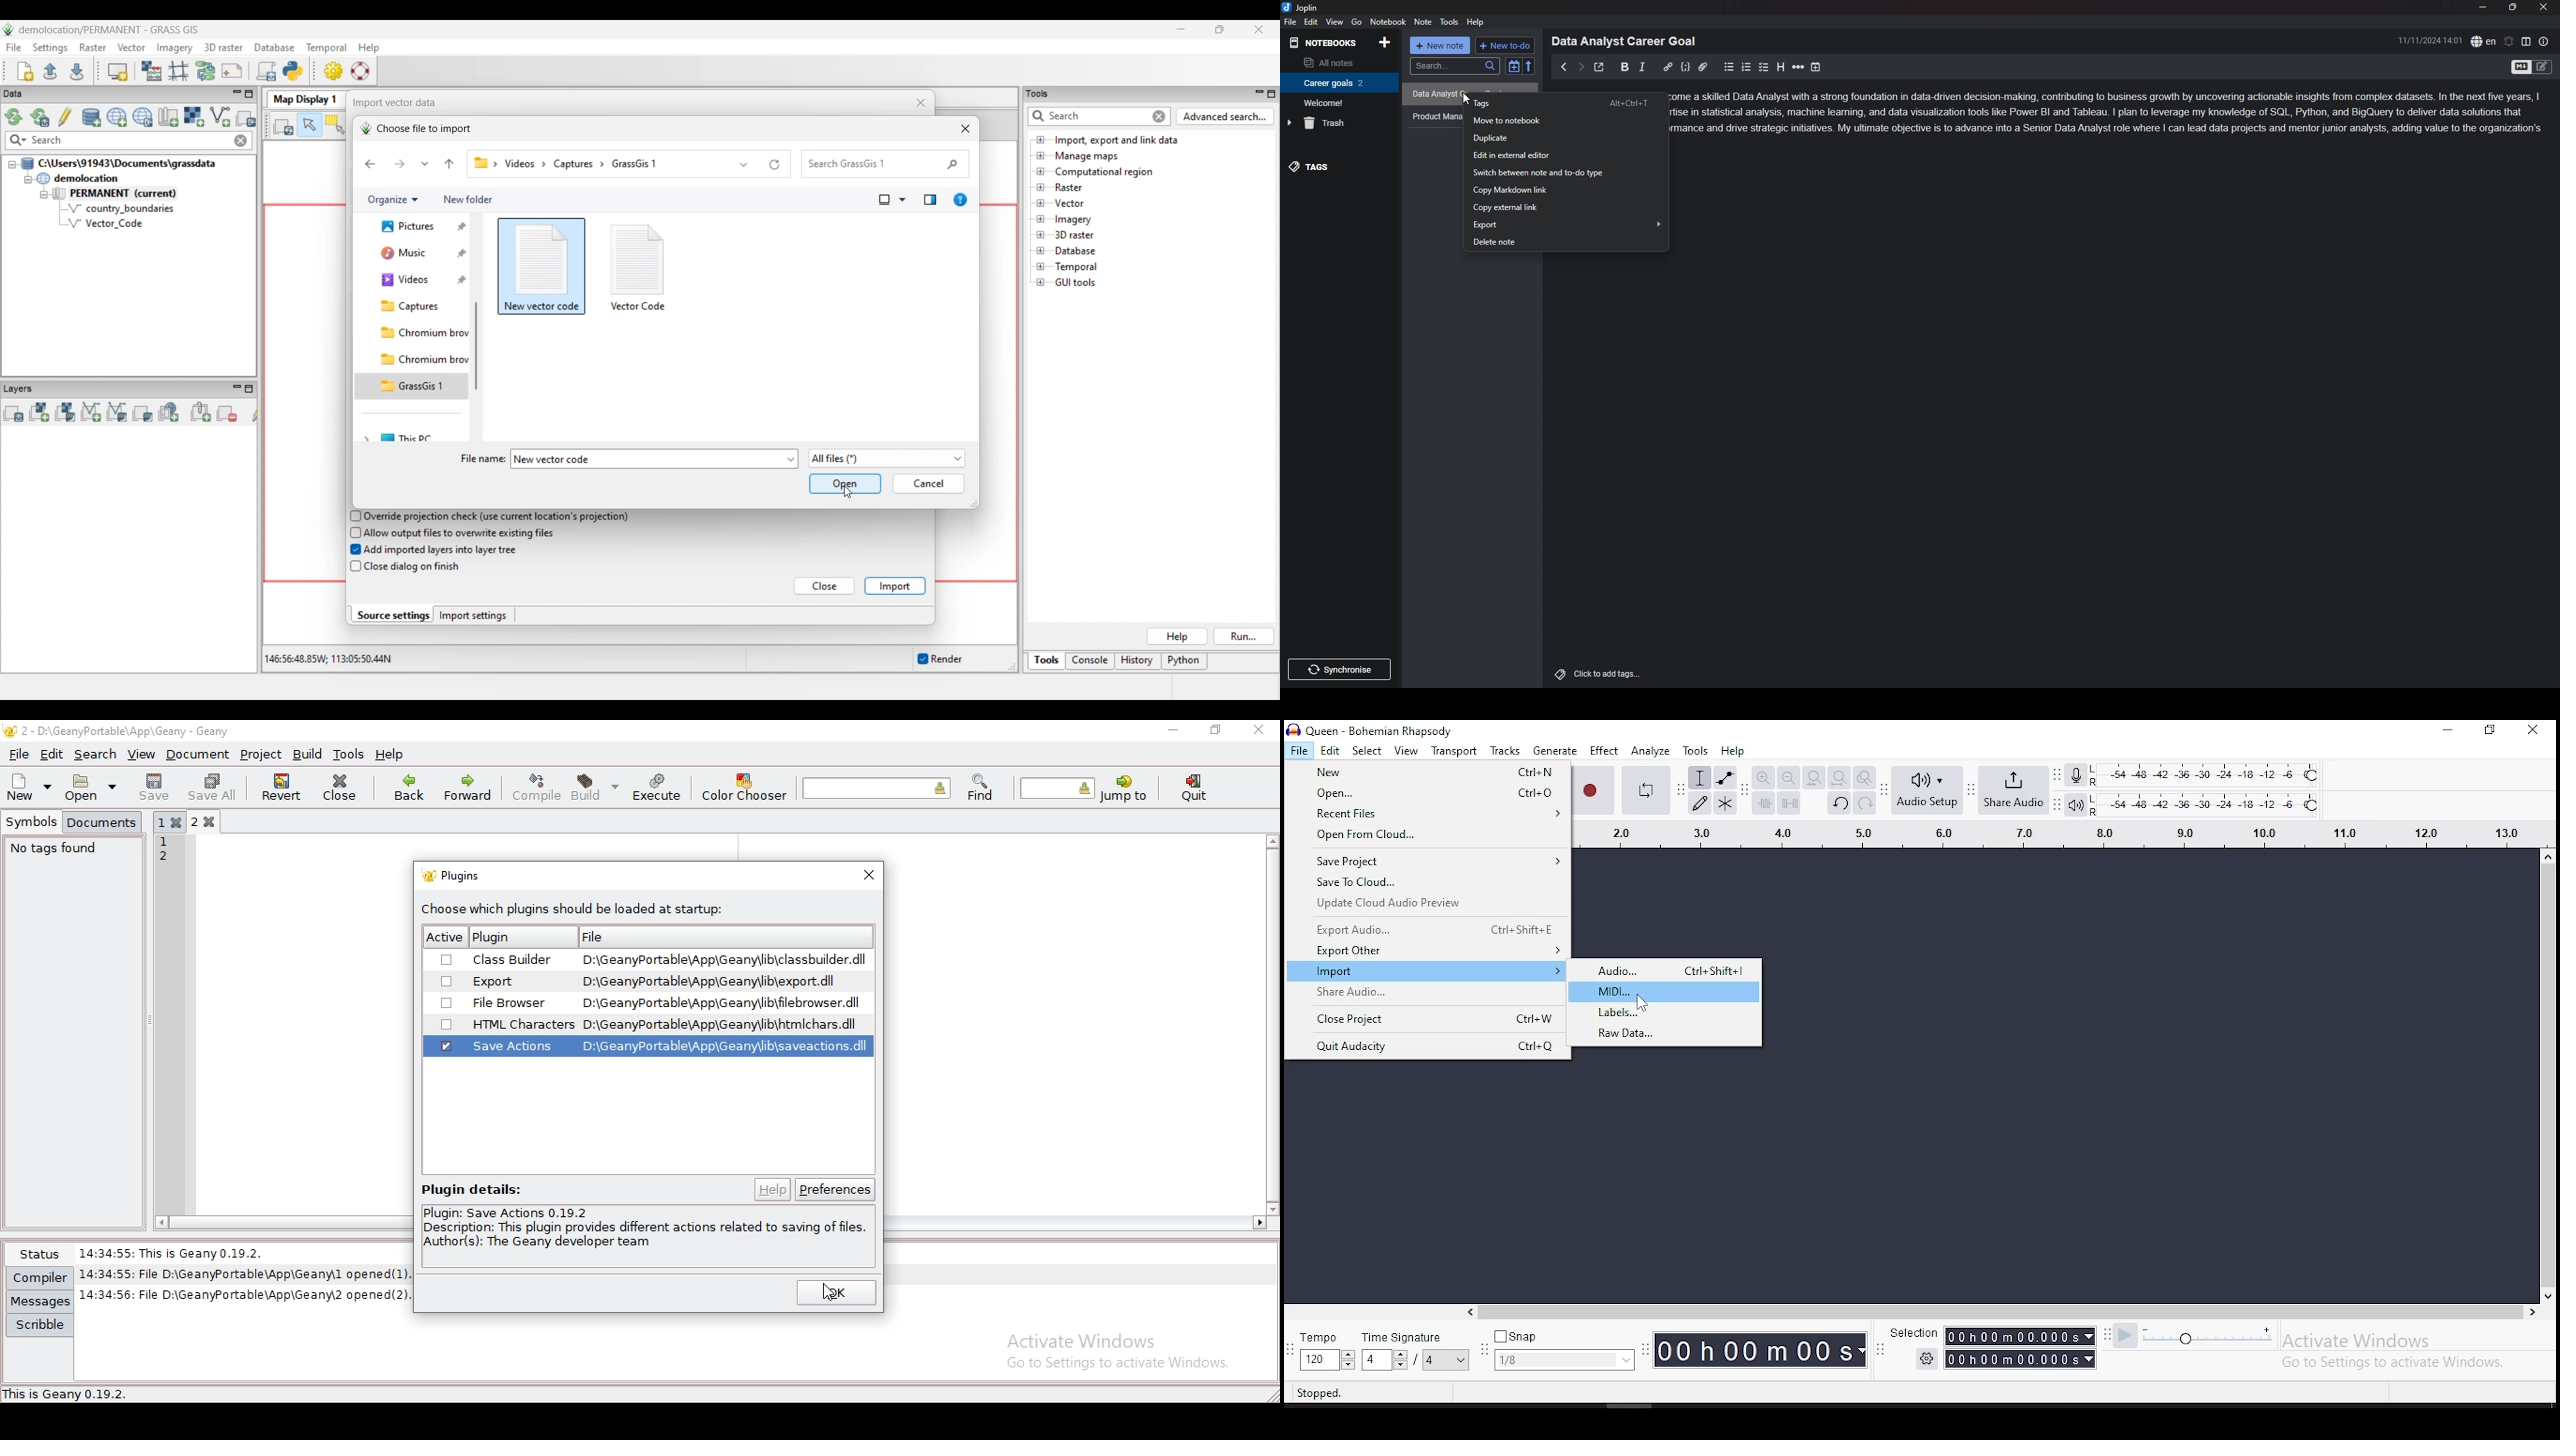 This screenshot has height=1456, width=2576. What do you see at coordinates (1581, 67) in the screenshot?
I see `next` at bounding box center [1581, 67].